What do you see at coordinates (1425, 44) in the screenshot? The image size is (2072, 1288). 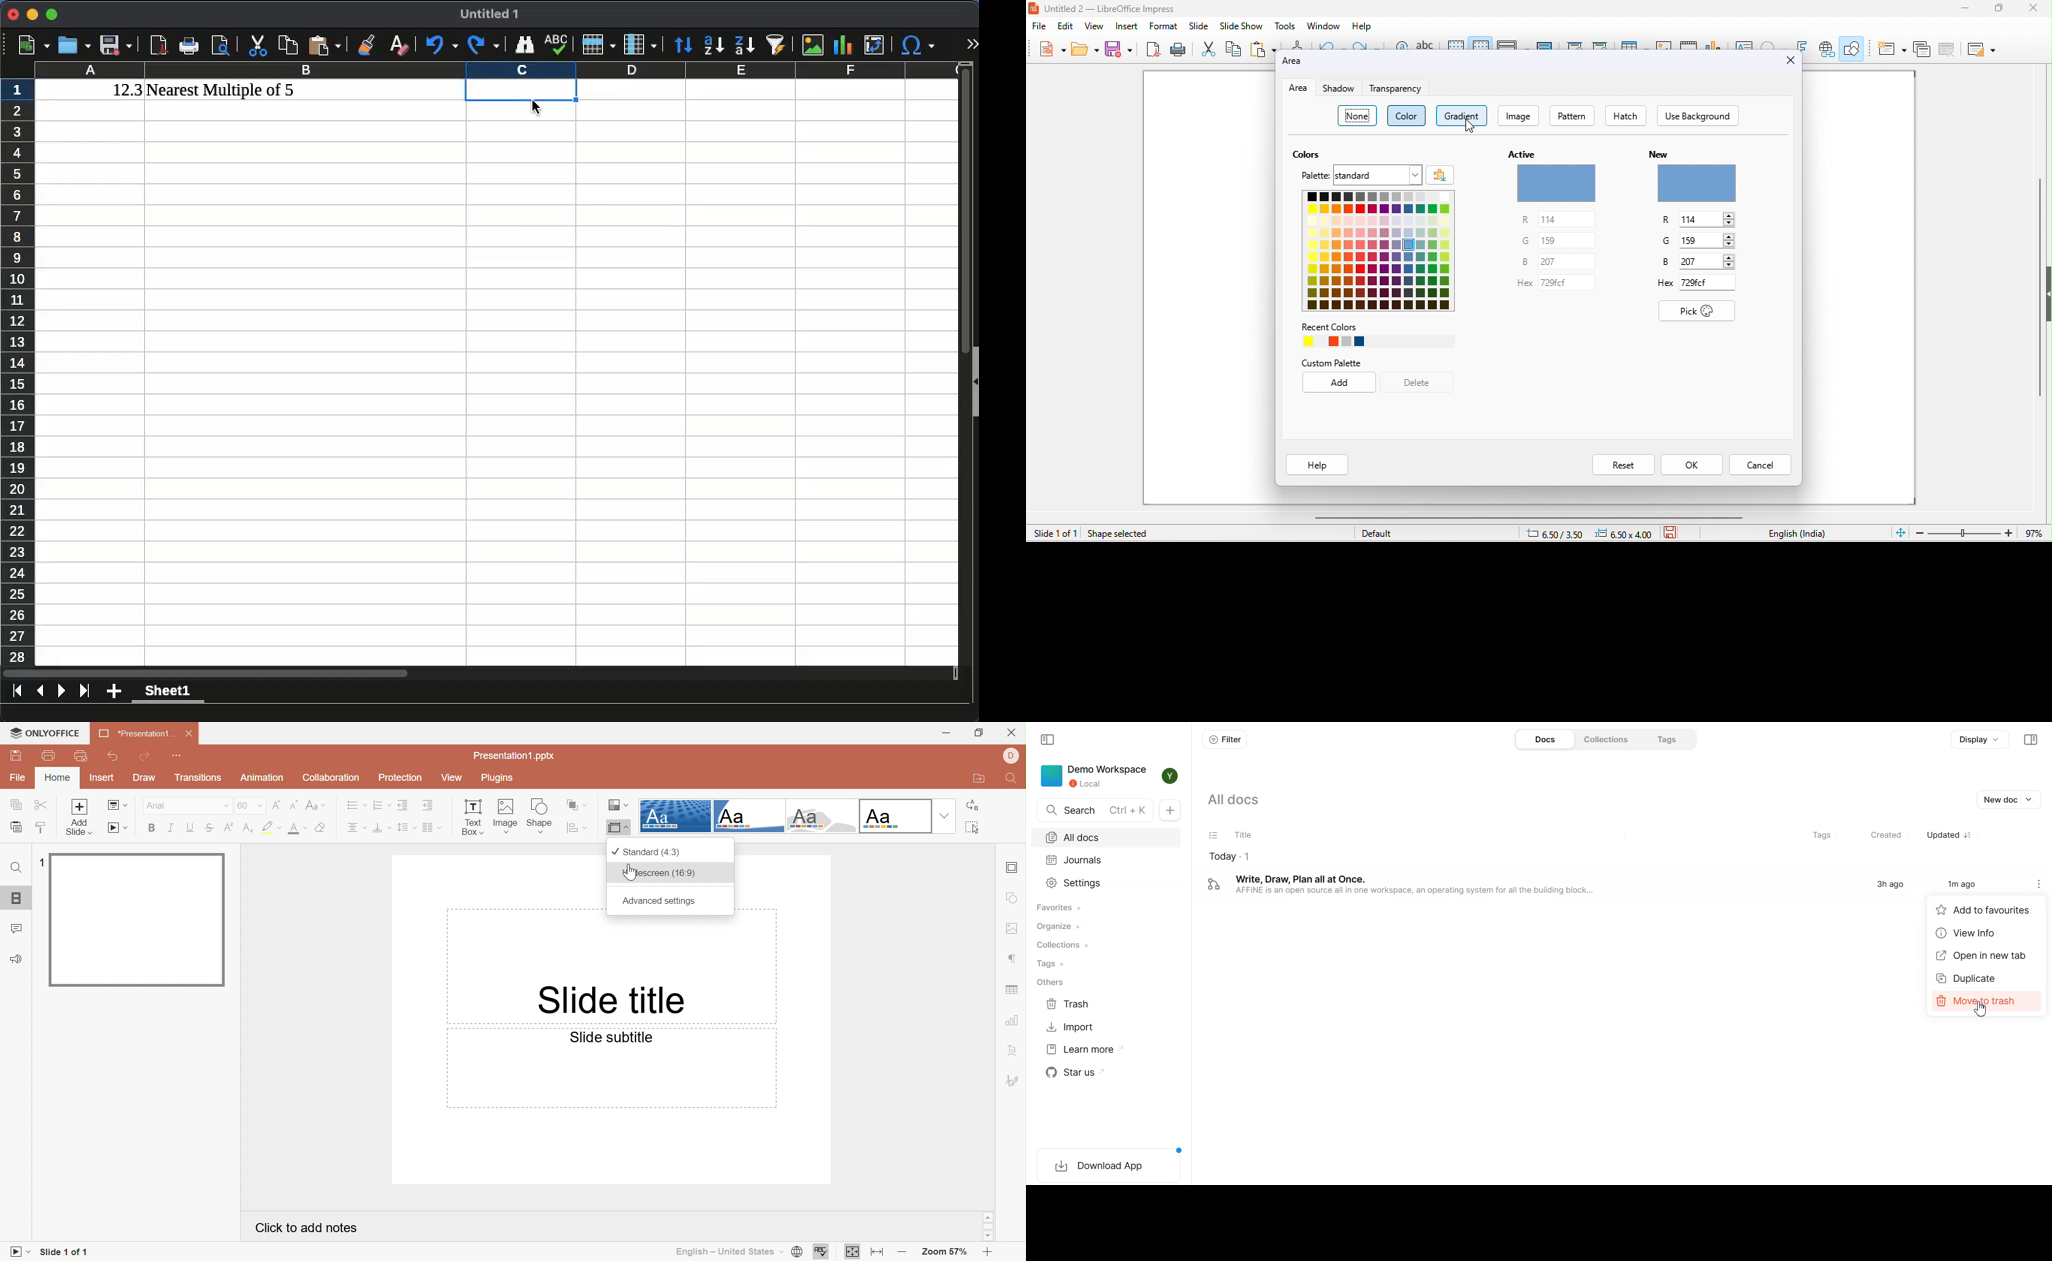 I see `spelling` at bounding box center [1425, 44].